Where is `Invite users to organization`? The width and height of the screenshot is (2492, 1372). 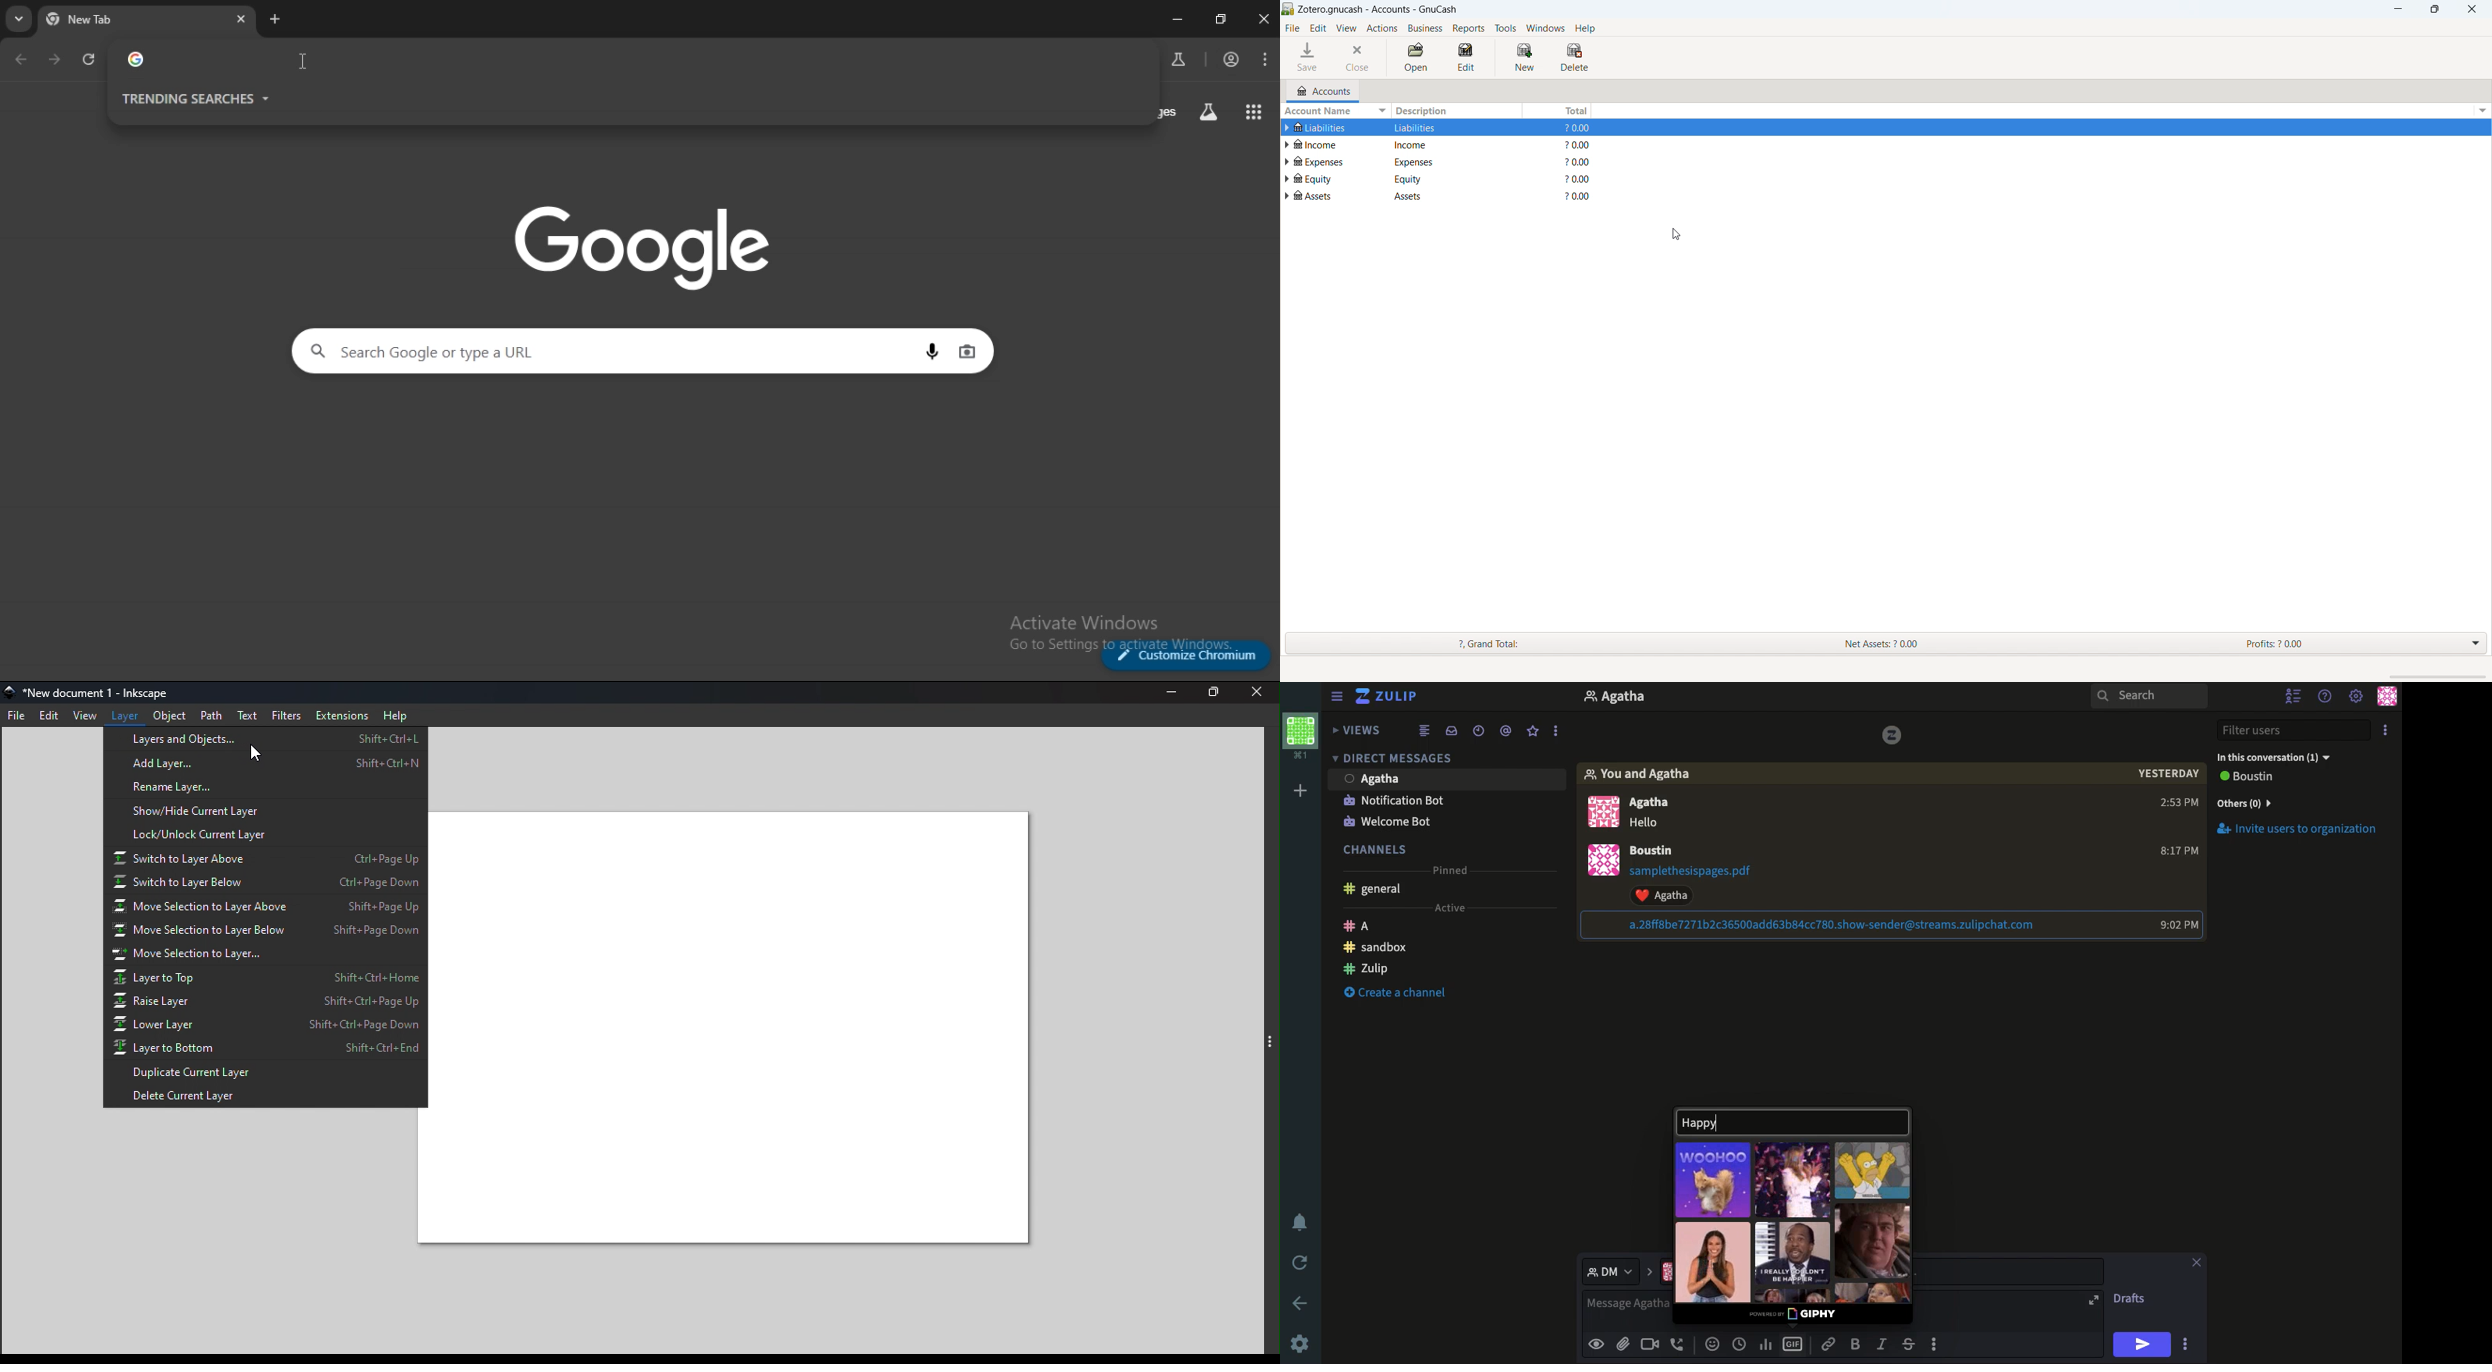
Invite users to organization is located at coordinates (2299, 804).